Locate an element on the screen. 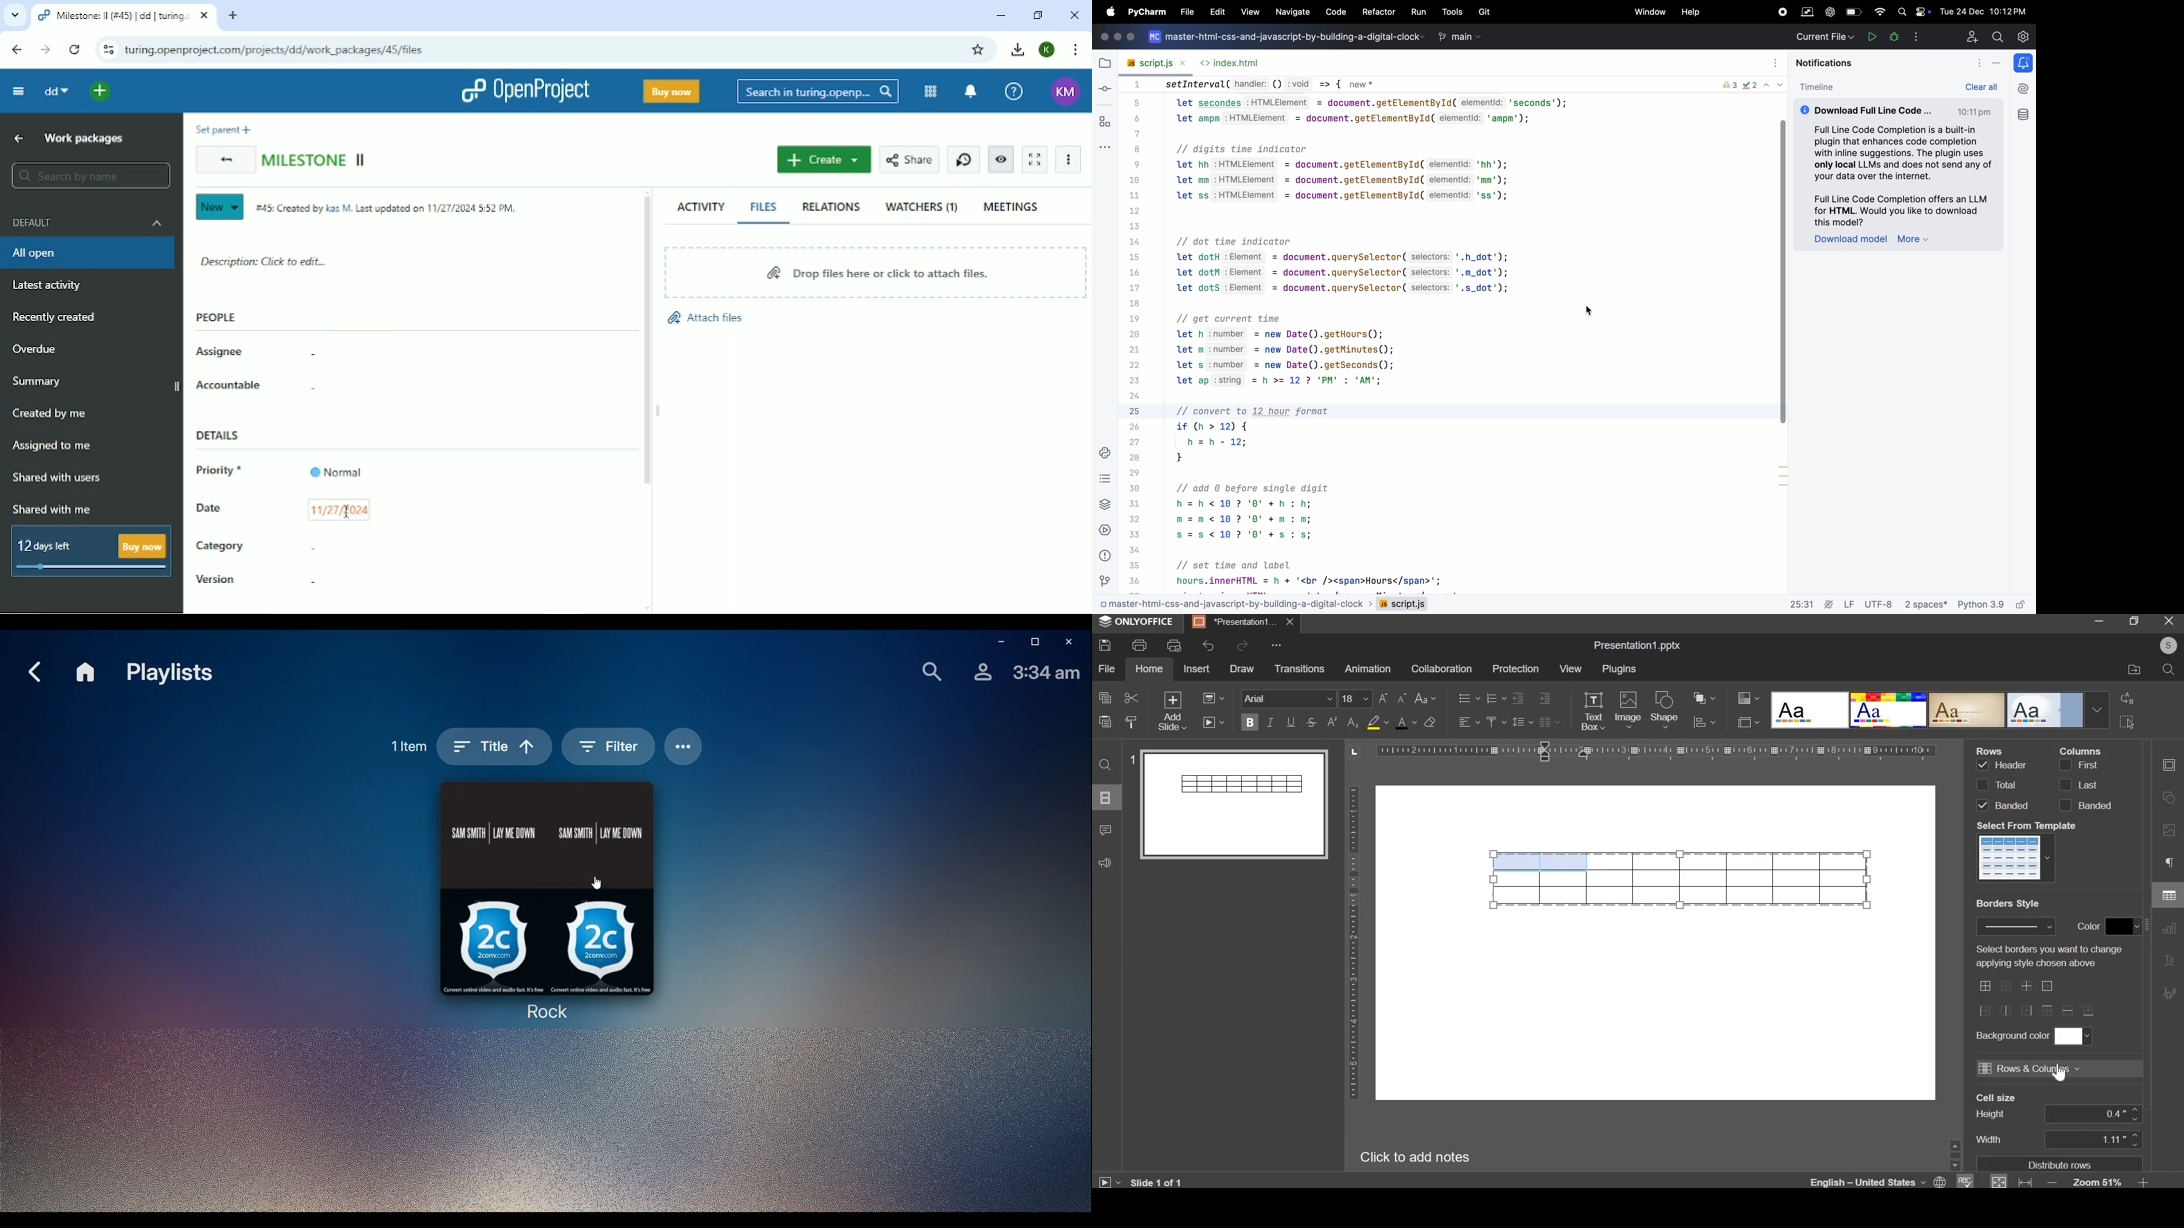 The width and height of the screenshot is (2184, 1232). justified is located at coordinates (1549, 722).